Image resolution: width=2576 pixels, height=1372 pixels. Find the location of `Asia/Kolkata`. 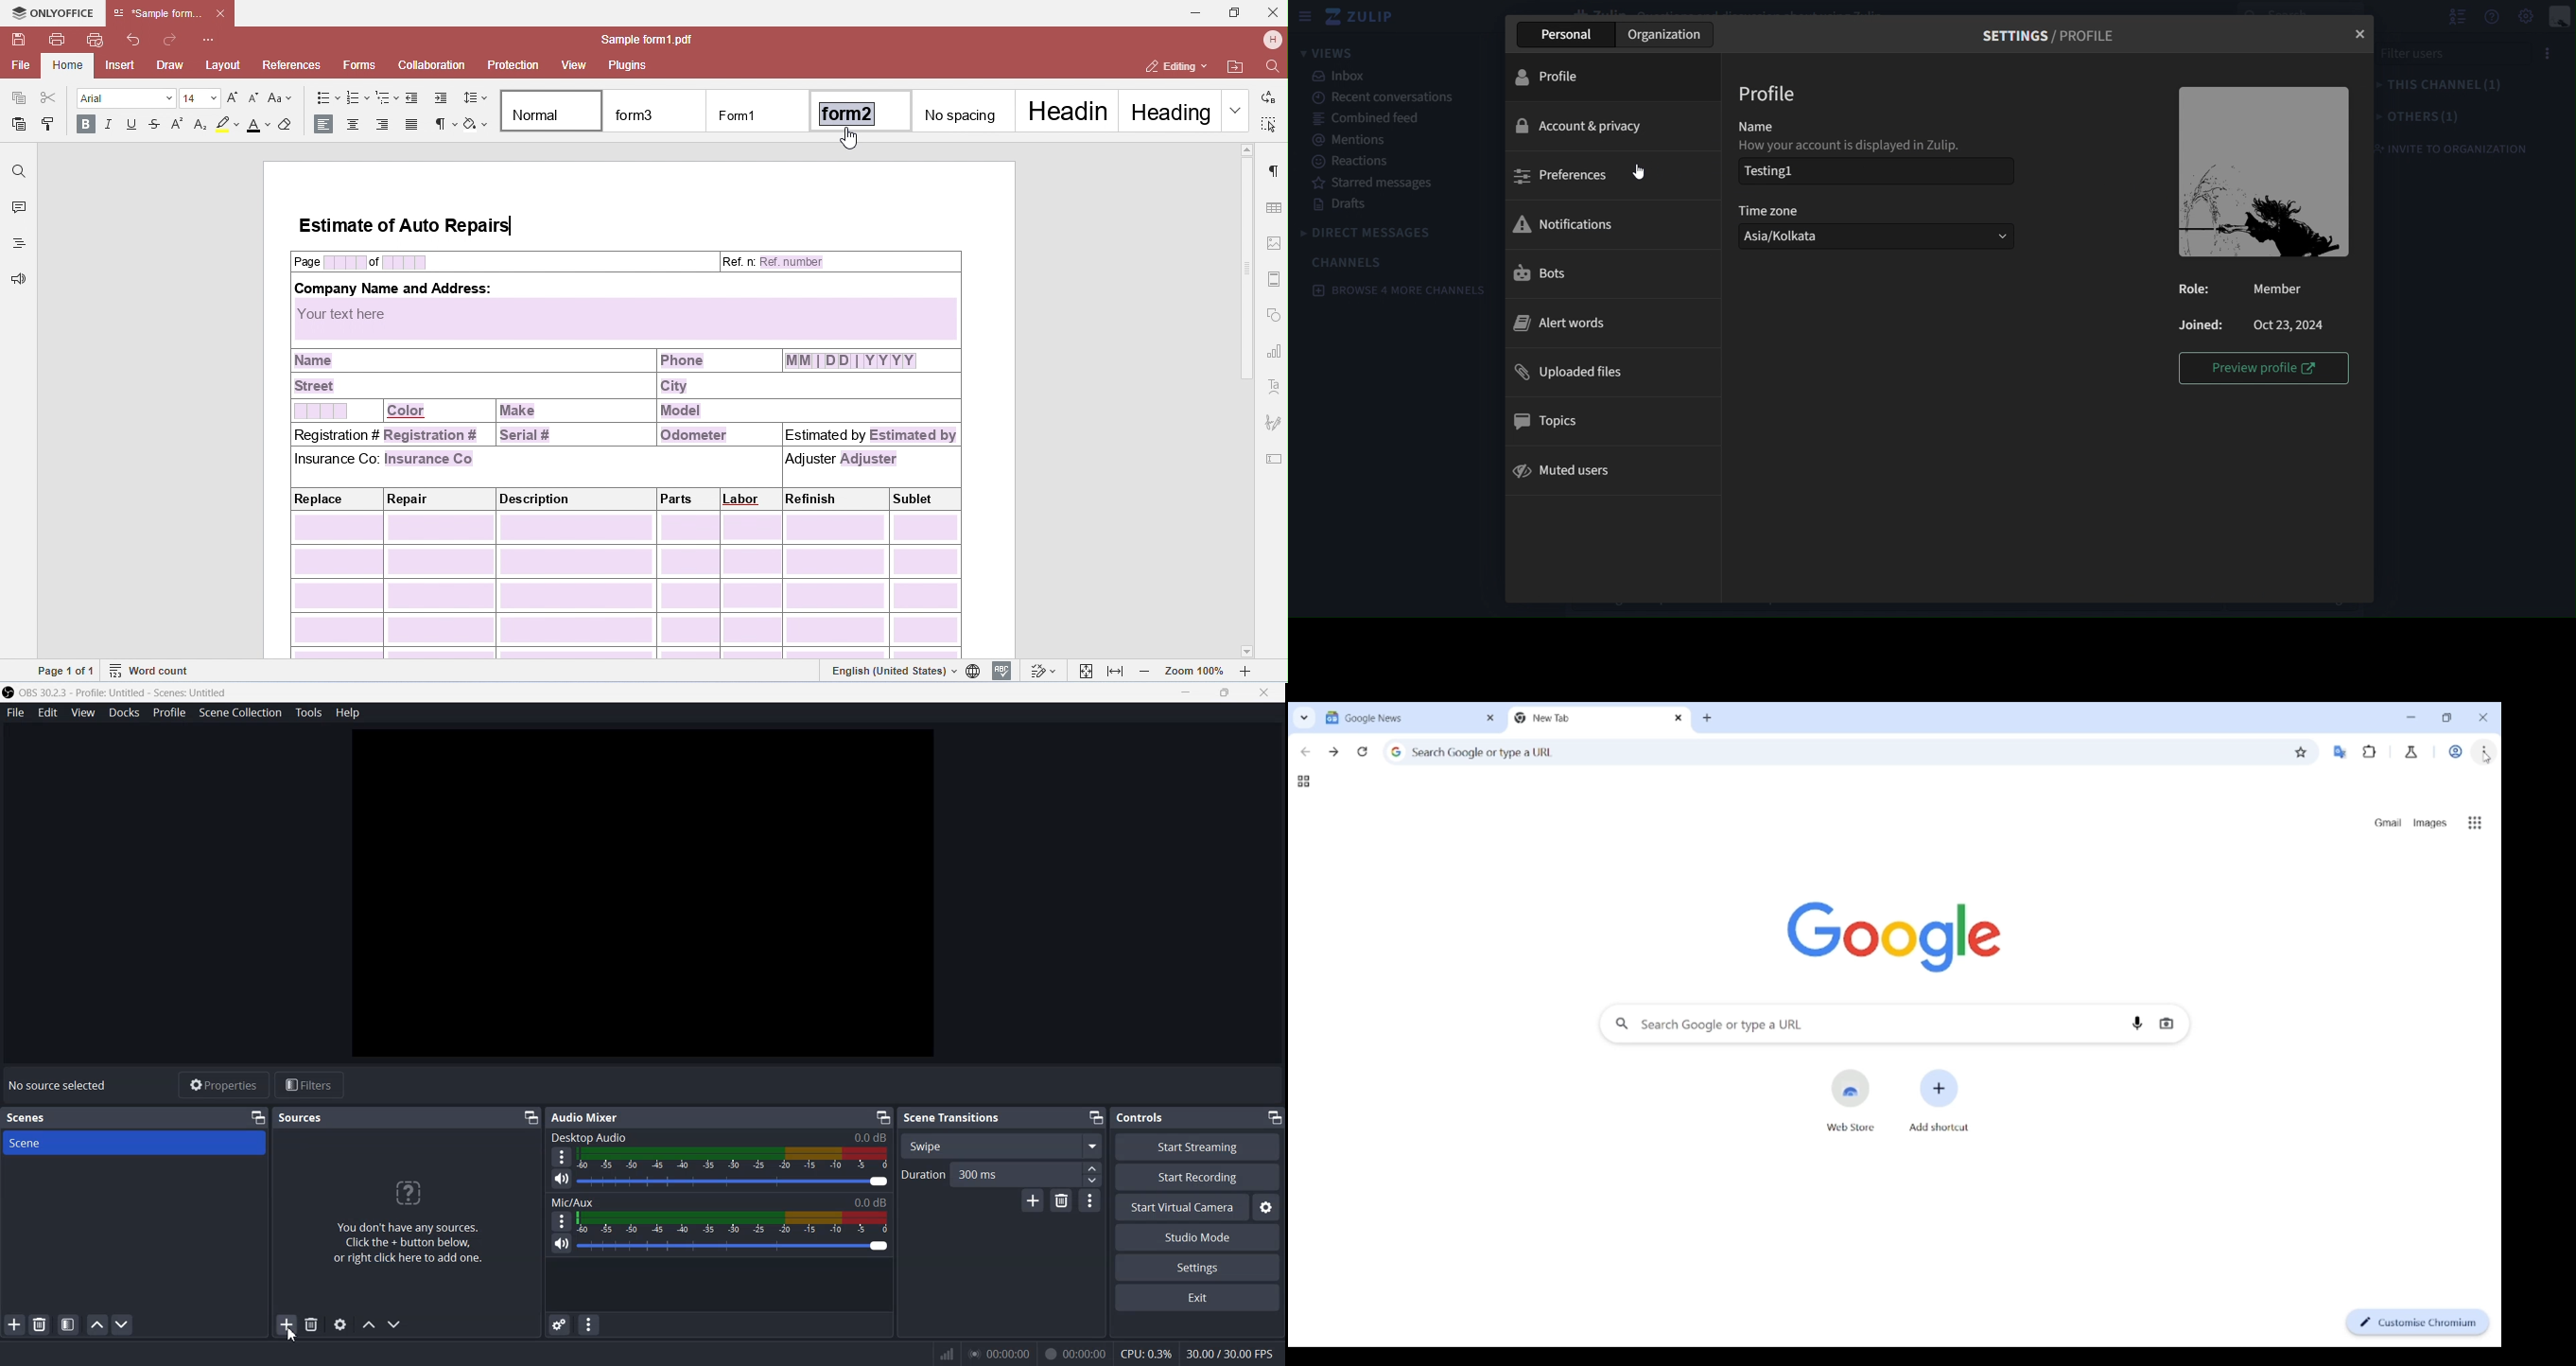

Asia/Kolkata is located at coordinates (1874, 236).